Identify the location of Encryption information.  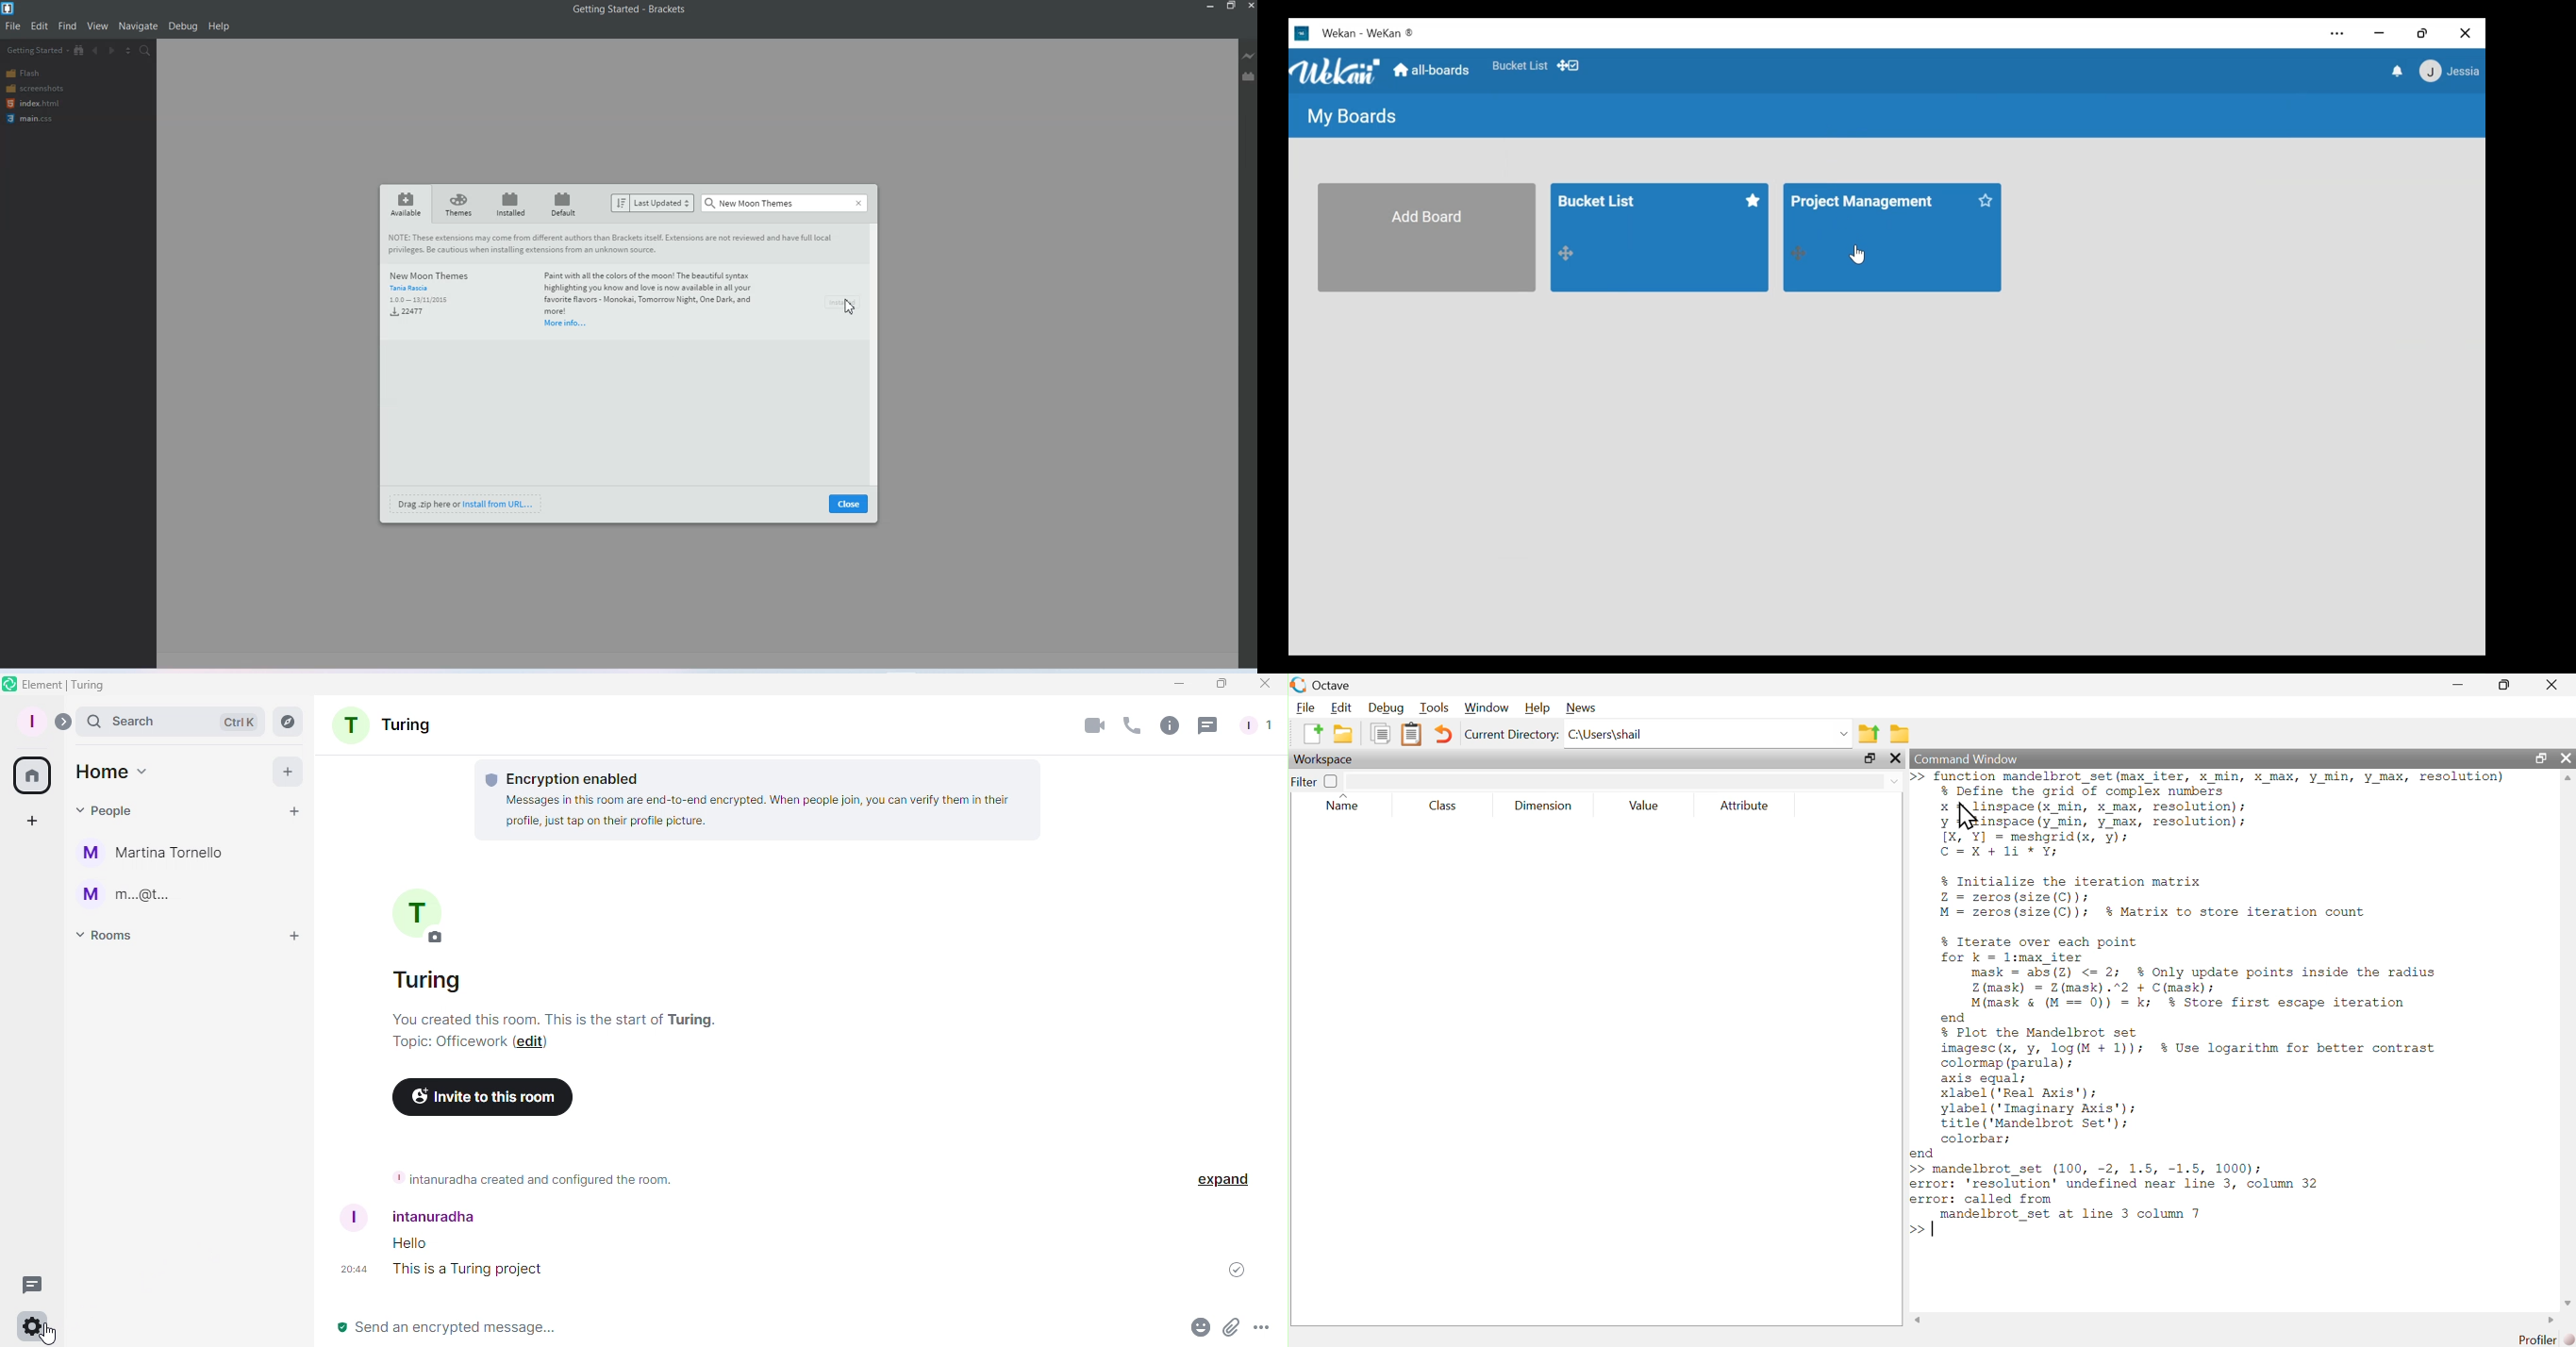
(762, 796).